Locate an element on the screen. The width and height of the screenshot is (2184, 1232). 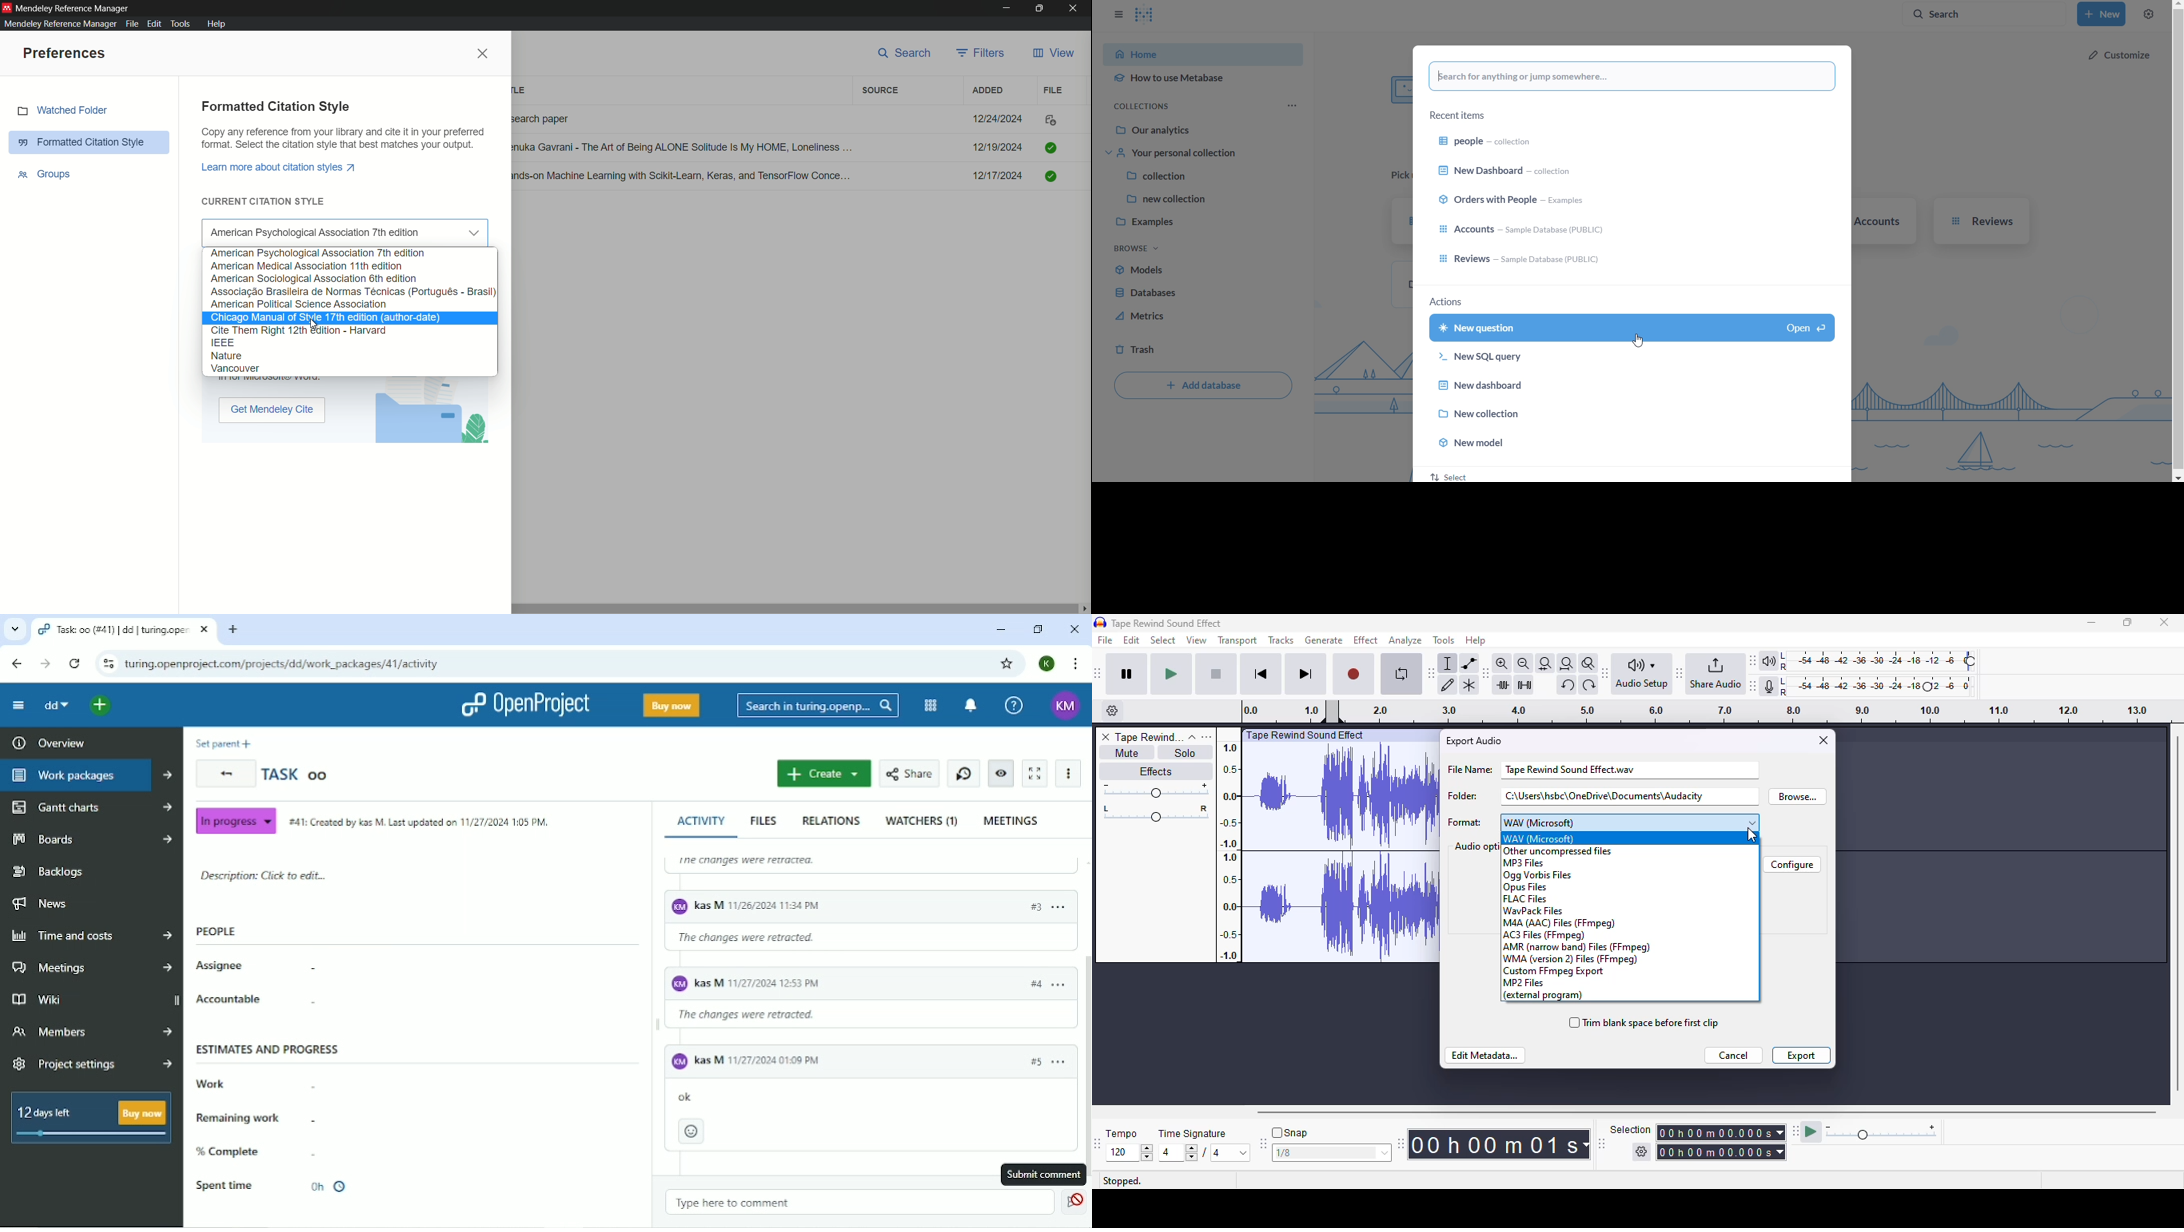
citation styles is located at coordinates (307, 264).